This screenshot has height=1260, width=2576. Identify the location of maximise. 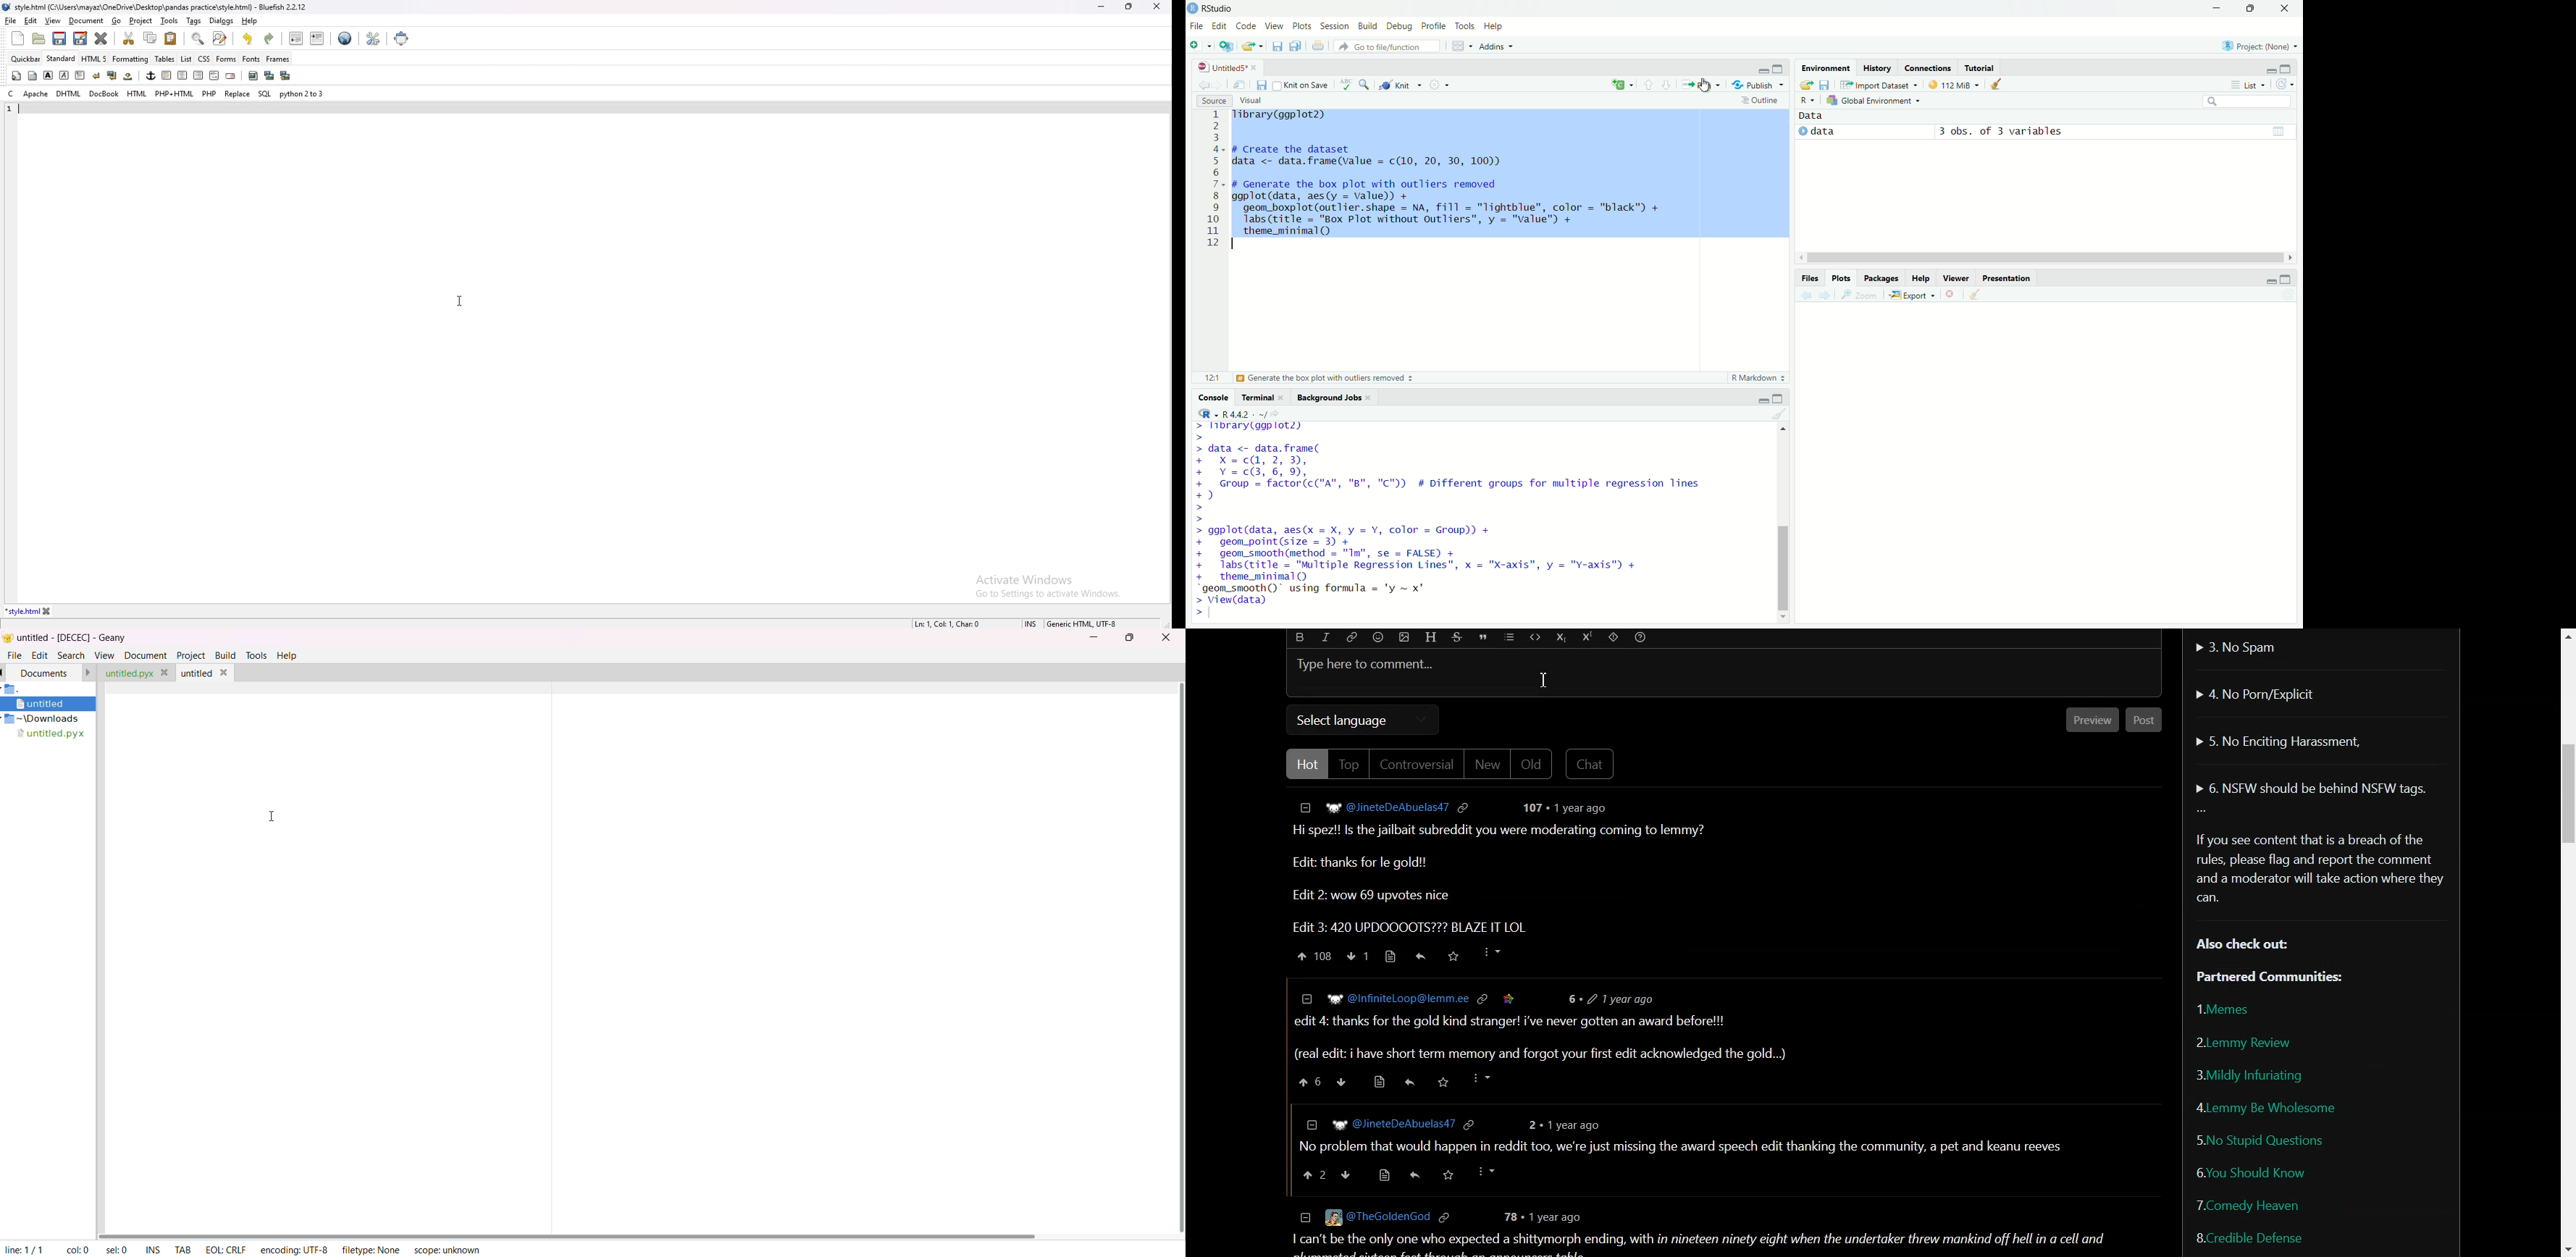
(2284, 70).